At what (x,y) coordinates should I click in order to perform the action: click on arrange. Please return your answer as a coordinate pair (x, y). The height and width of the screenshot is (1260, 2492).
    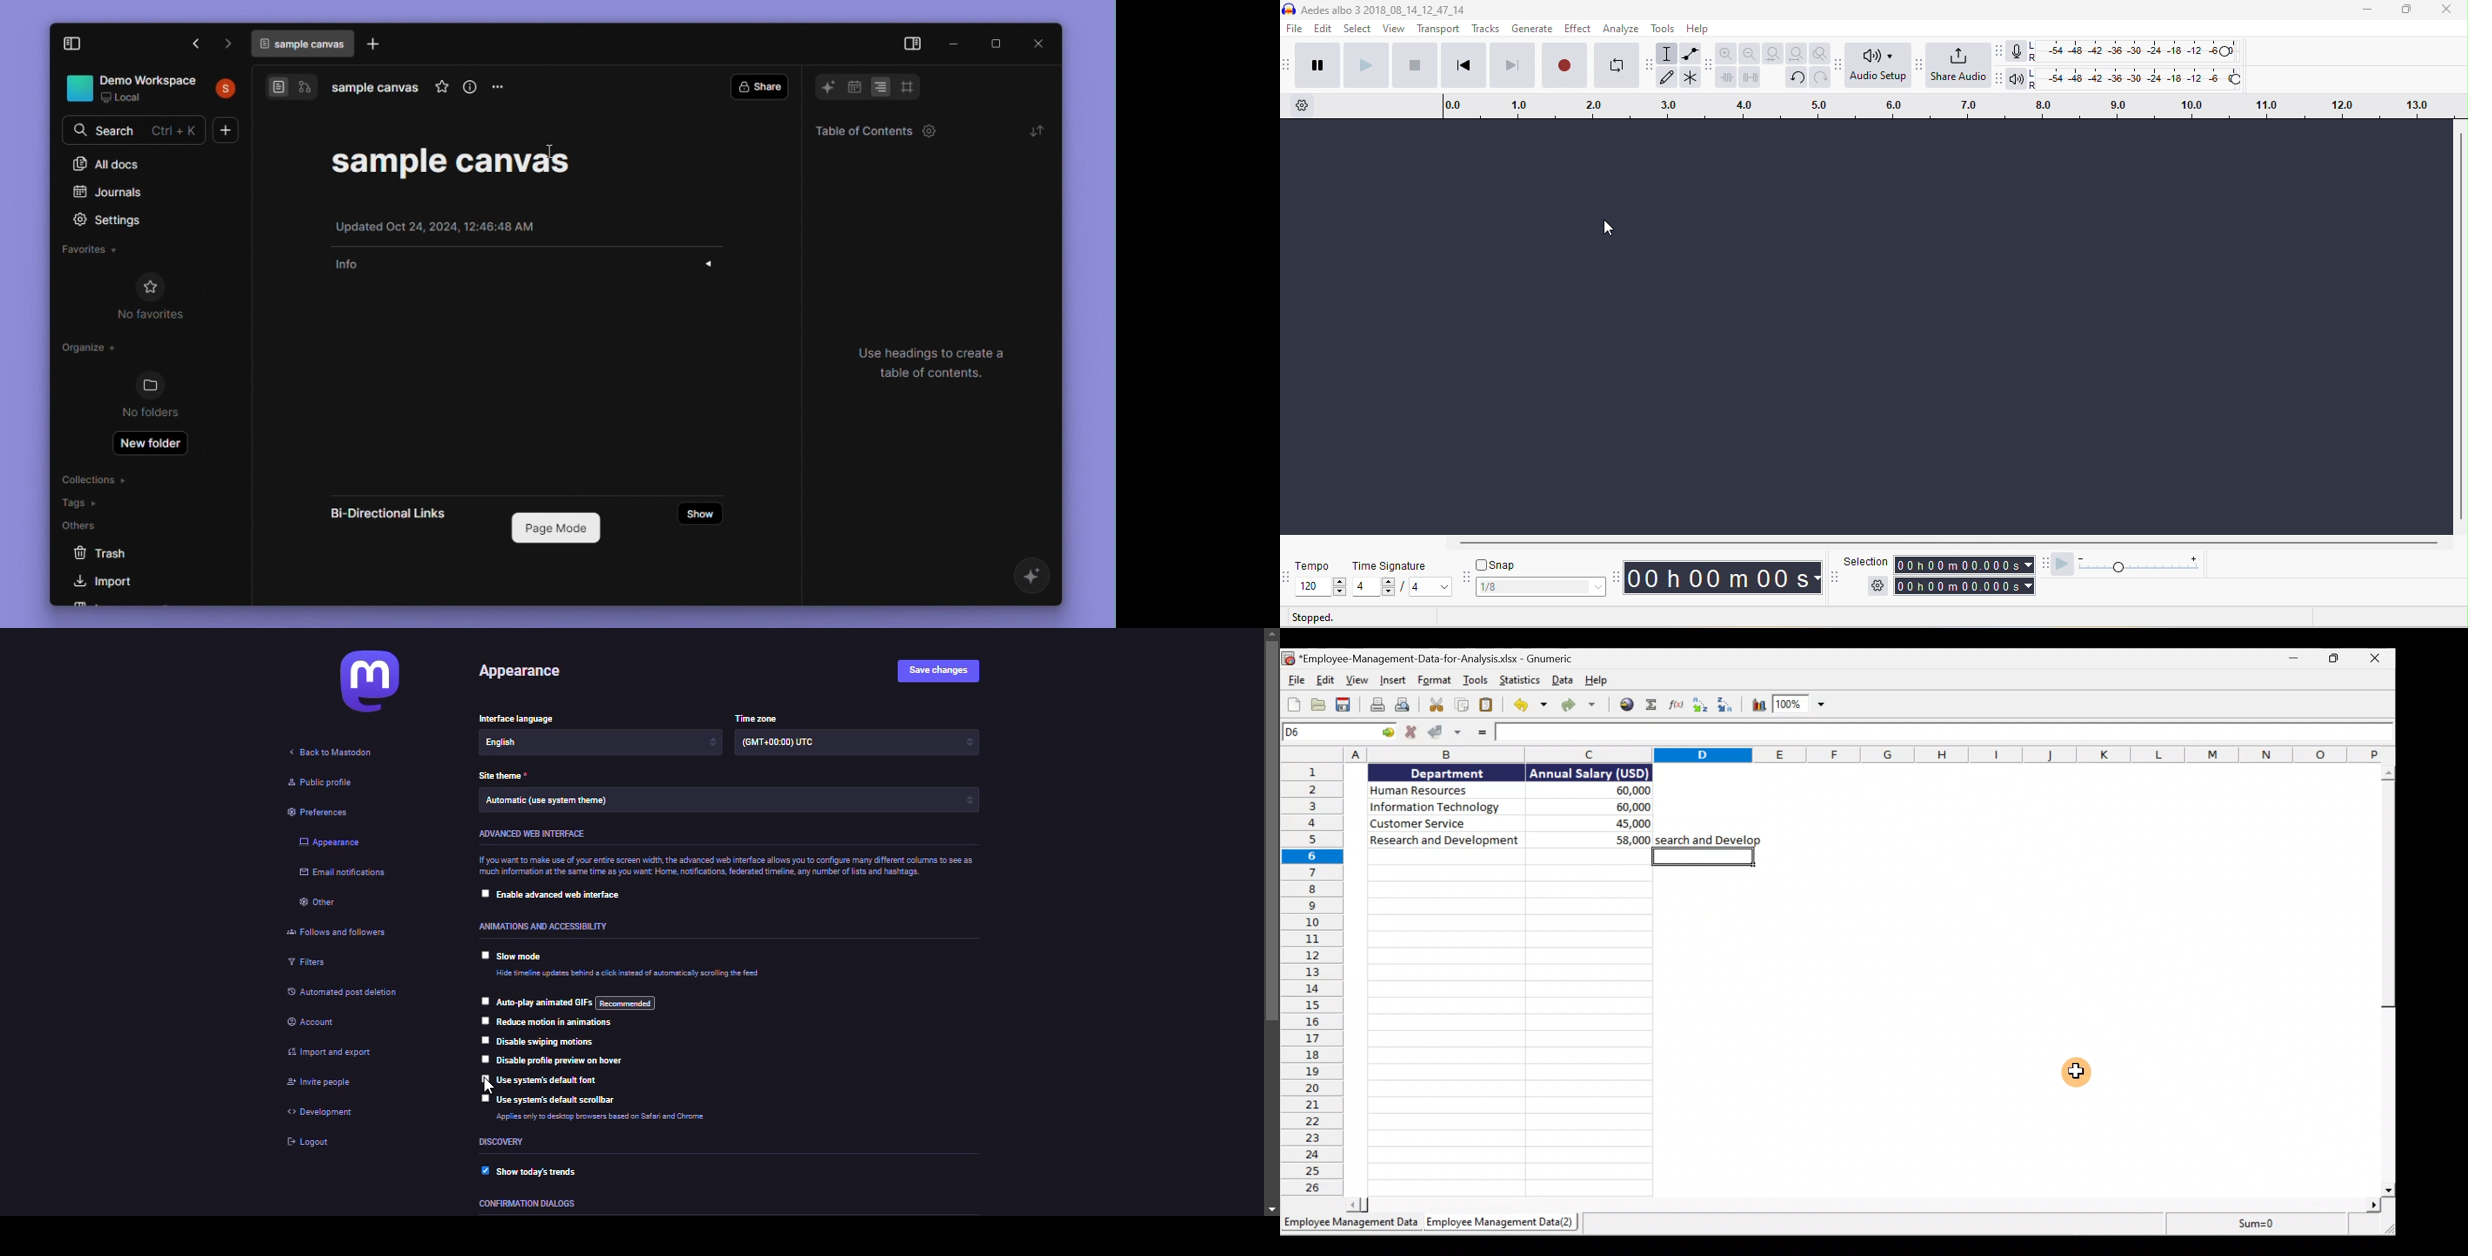
    Looking at the image, I should click on (1035, 130).